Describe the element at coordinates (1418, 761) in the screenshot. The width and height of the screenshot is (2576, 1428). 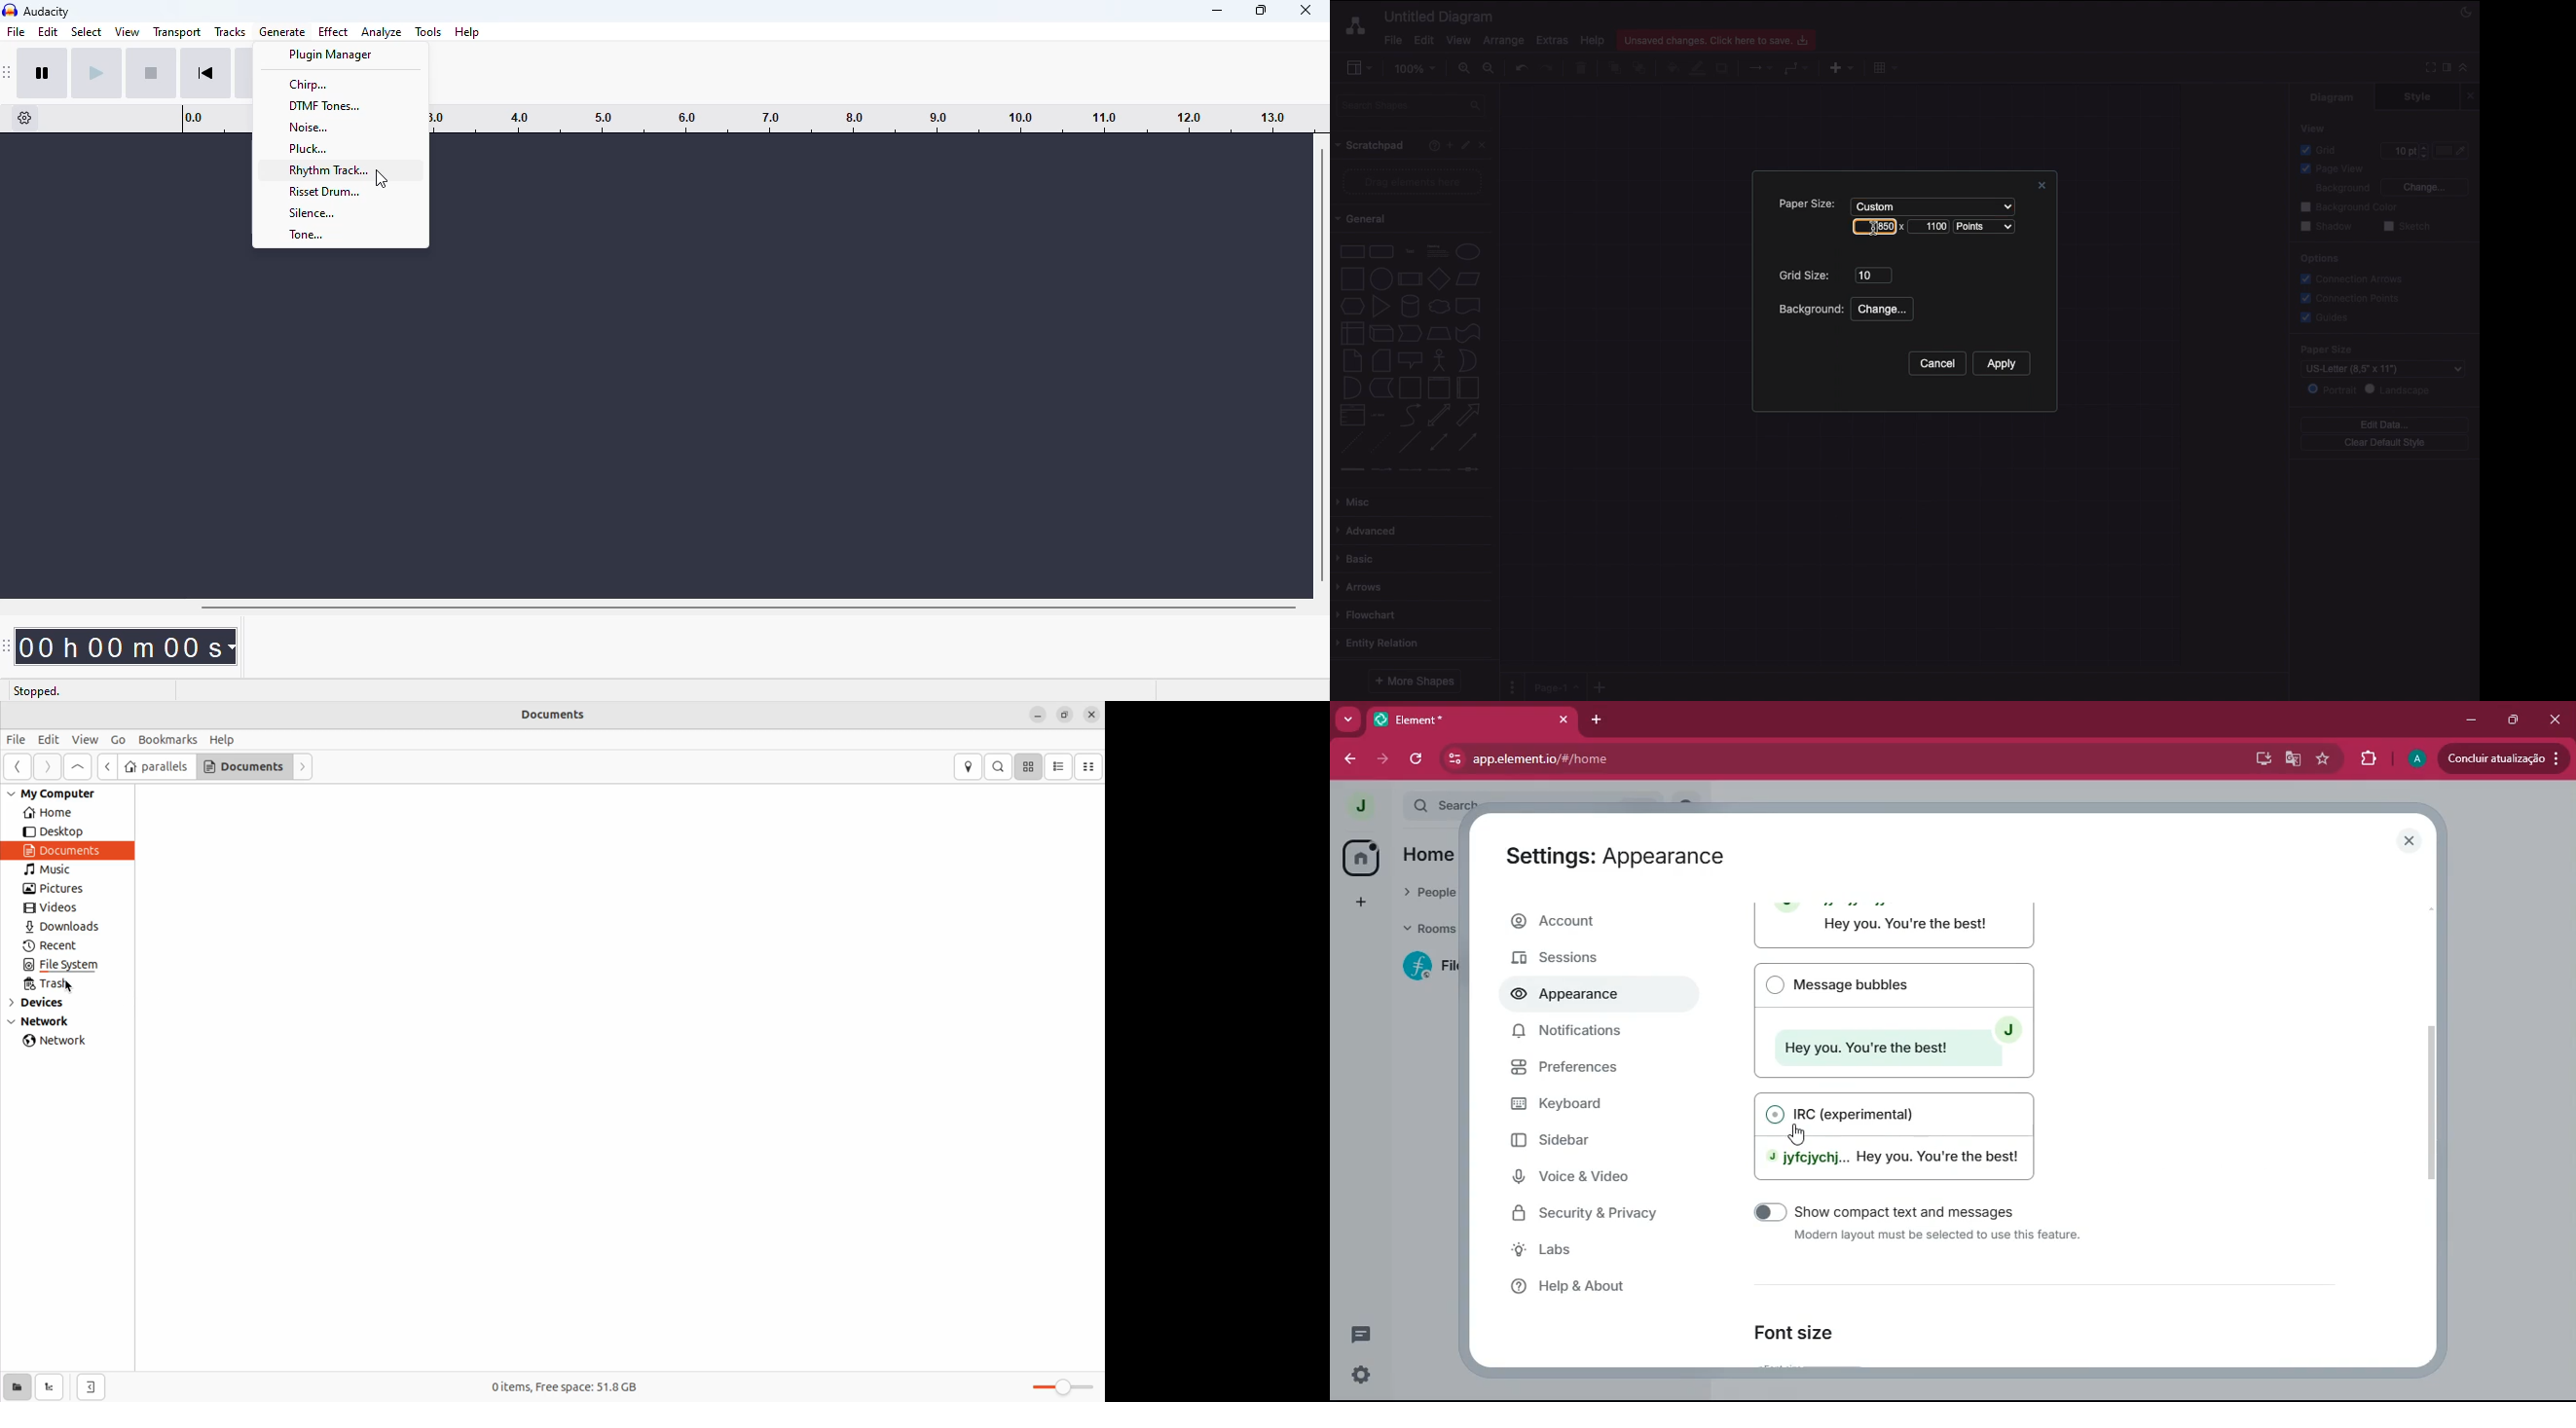
I see `refresh` at that location.